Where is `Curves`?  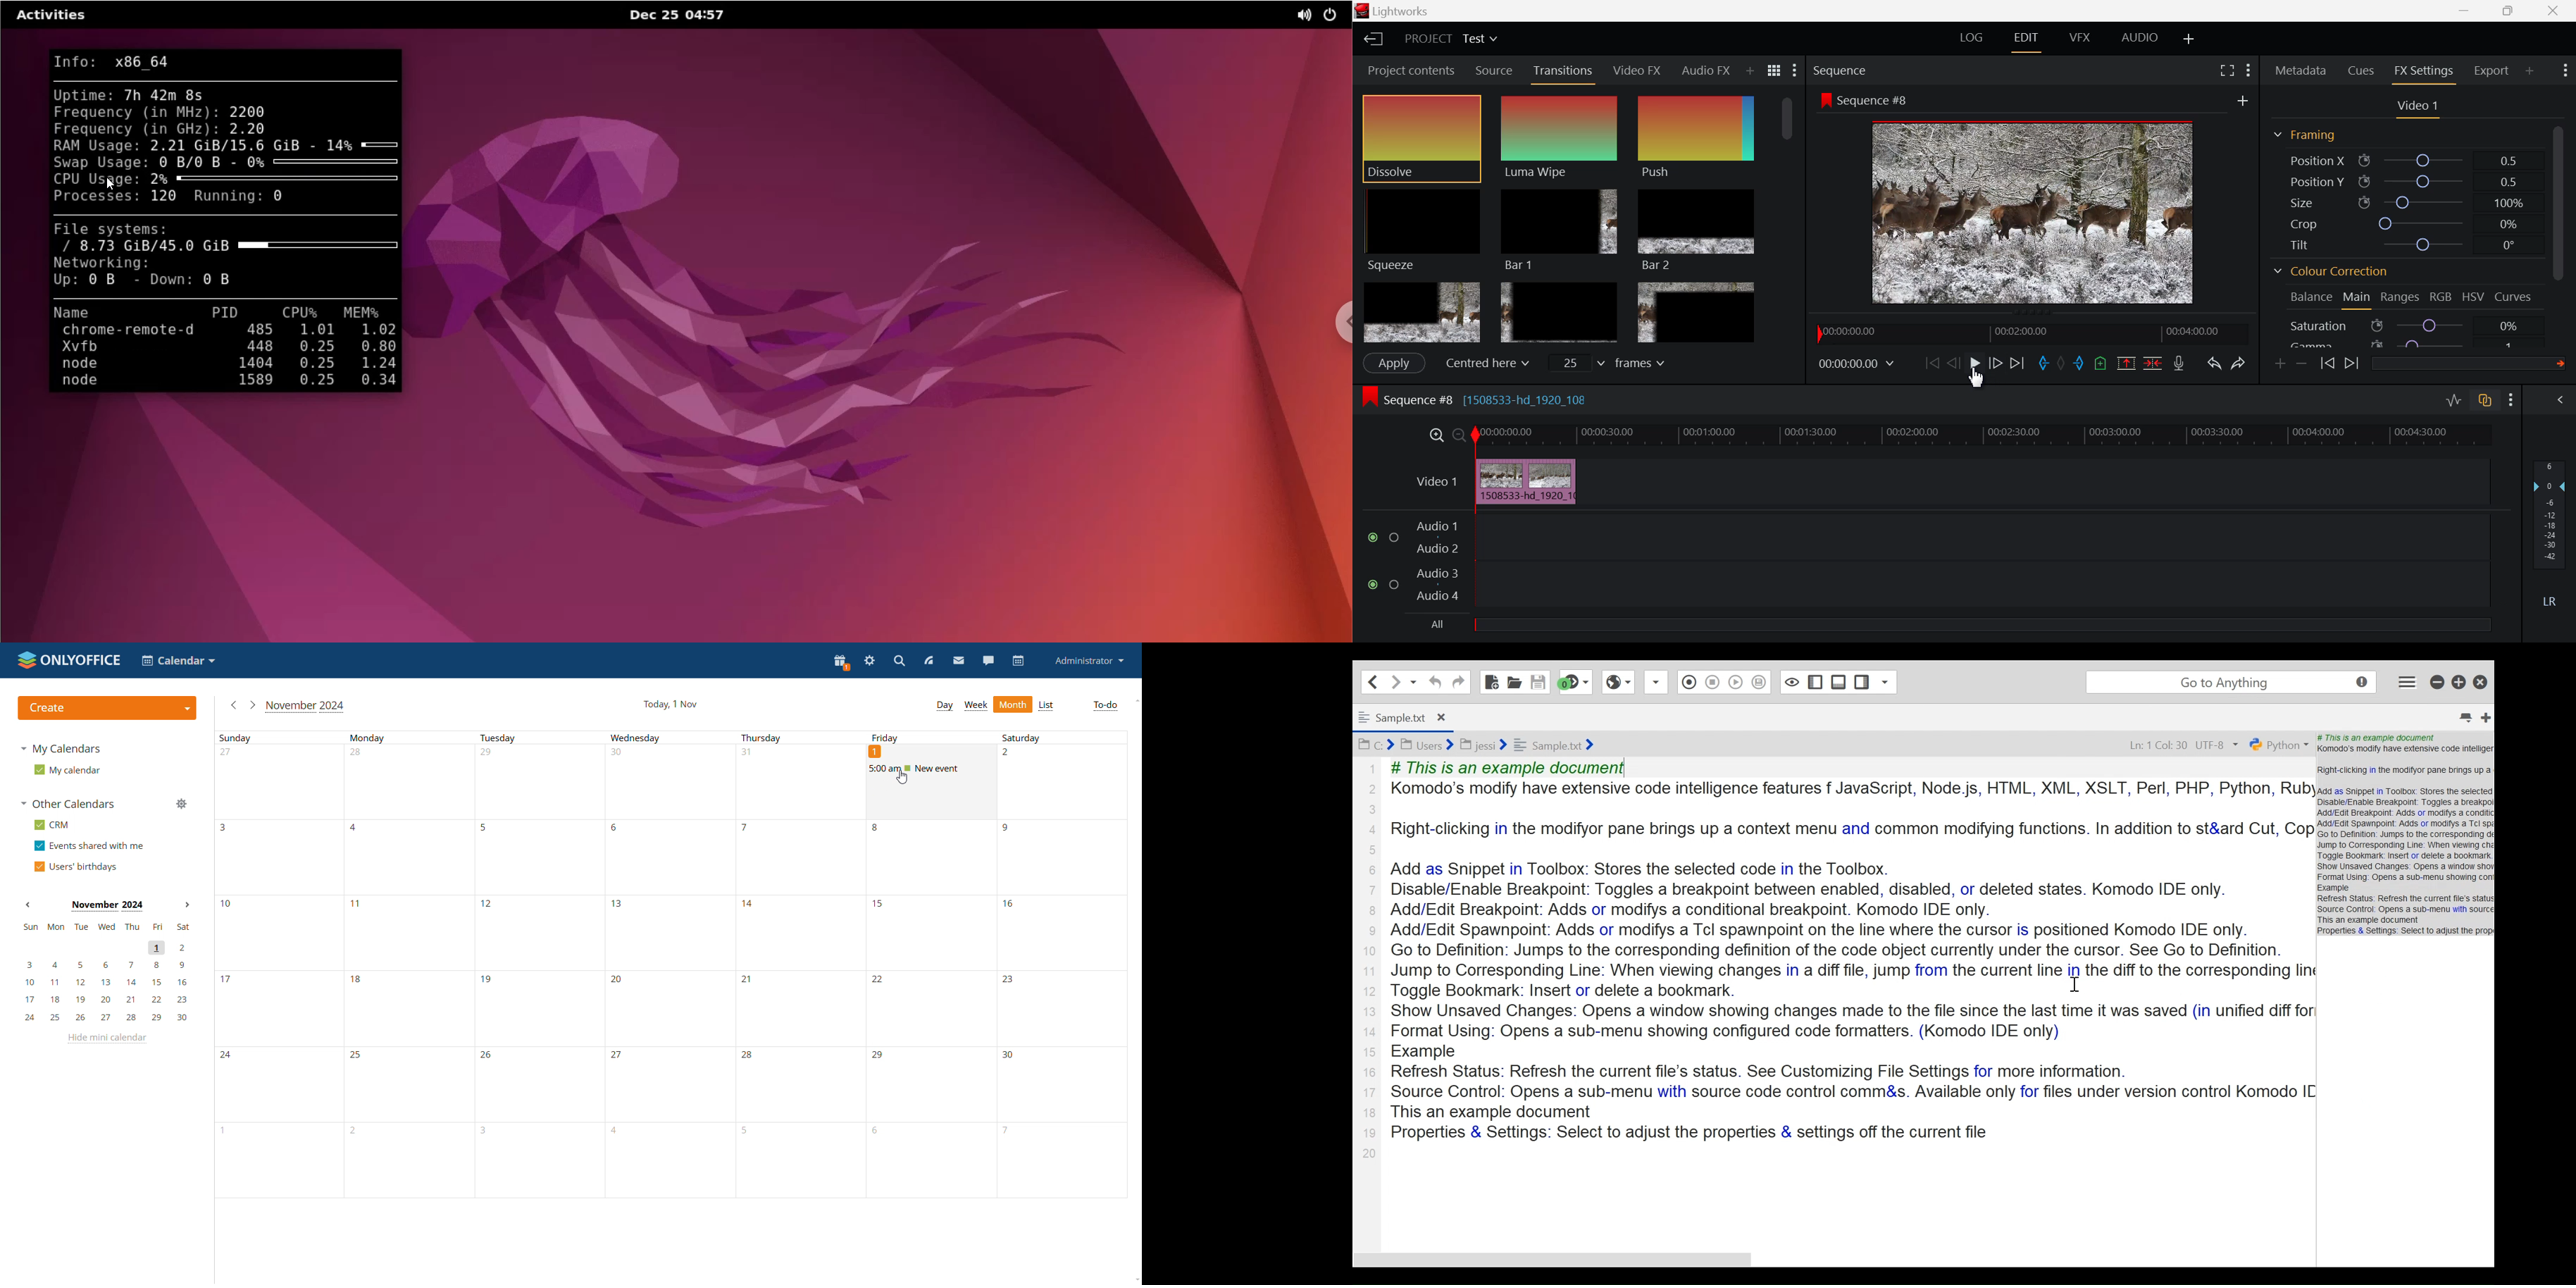
Curves is located at coordinates (2515, 297).